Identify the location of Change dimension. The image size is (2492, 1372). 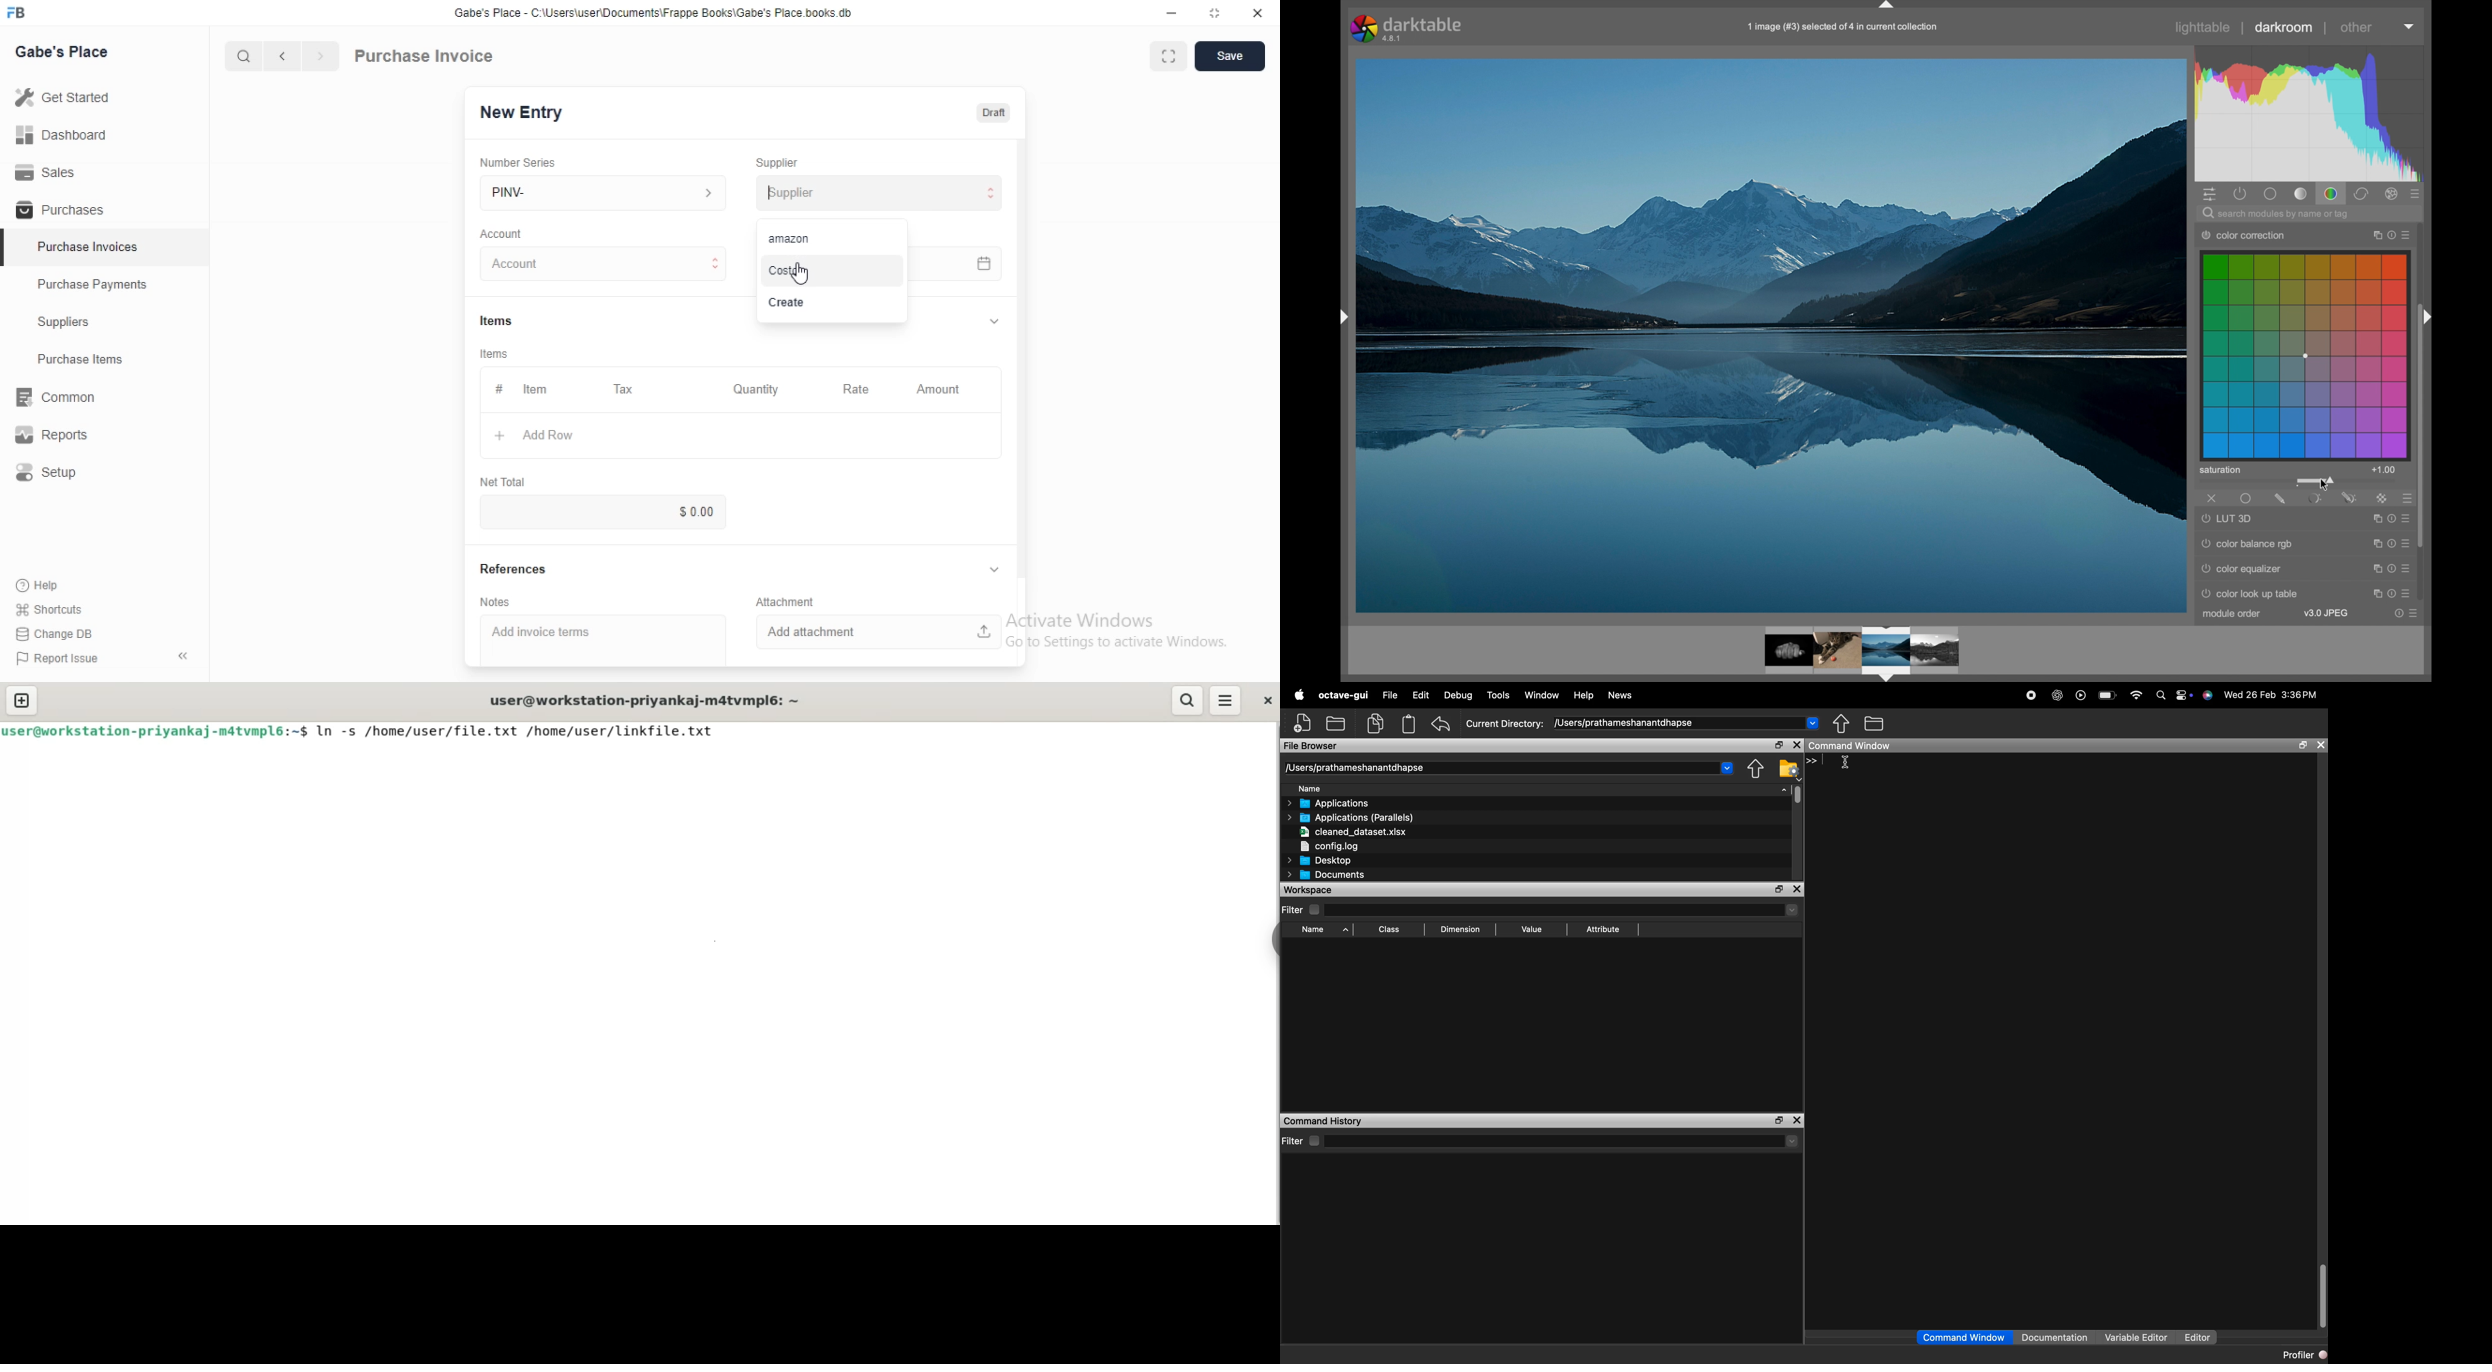
(1215, 13).